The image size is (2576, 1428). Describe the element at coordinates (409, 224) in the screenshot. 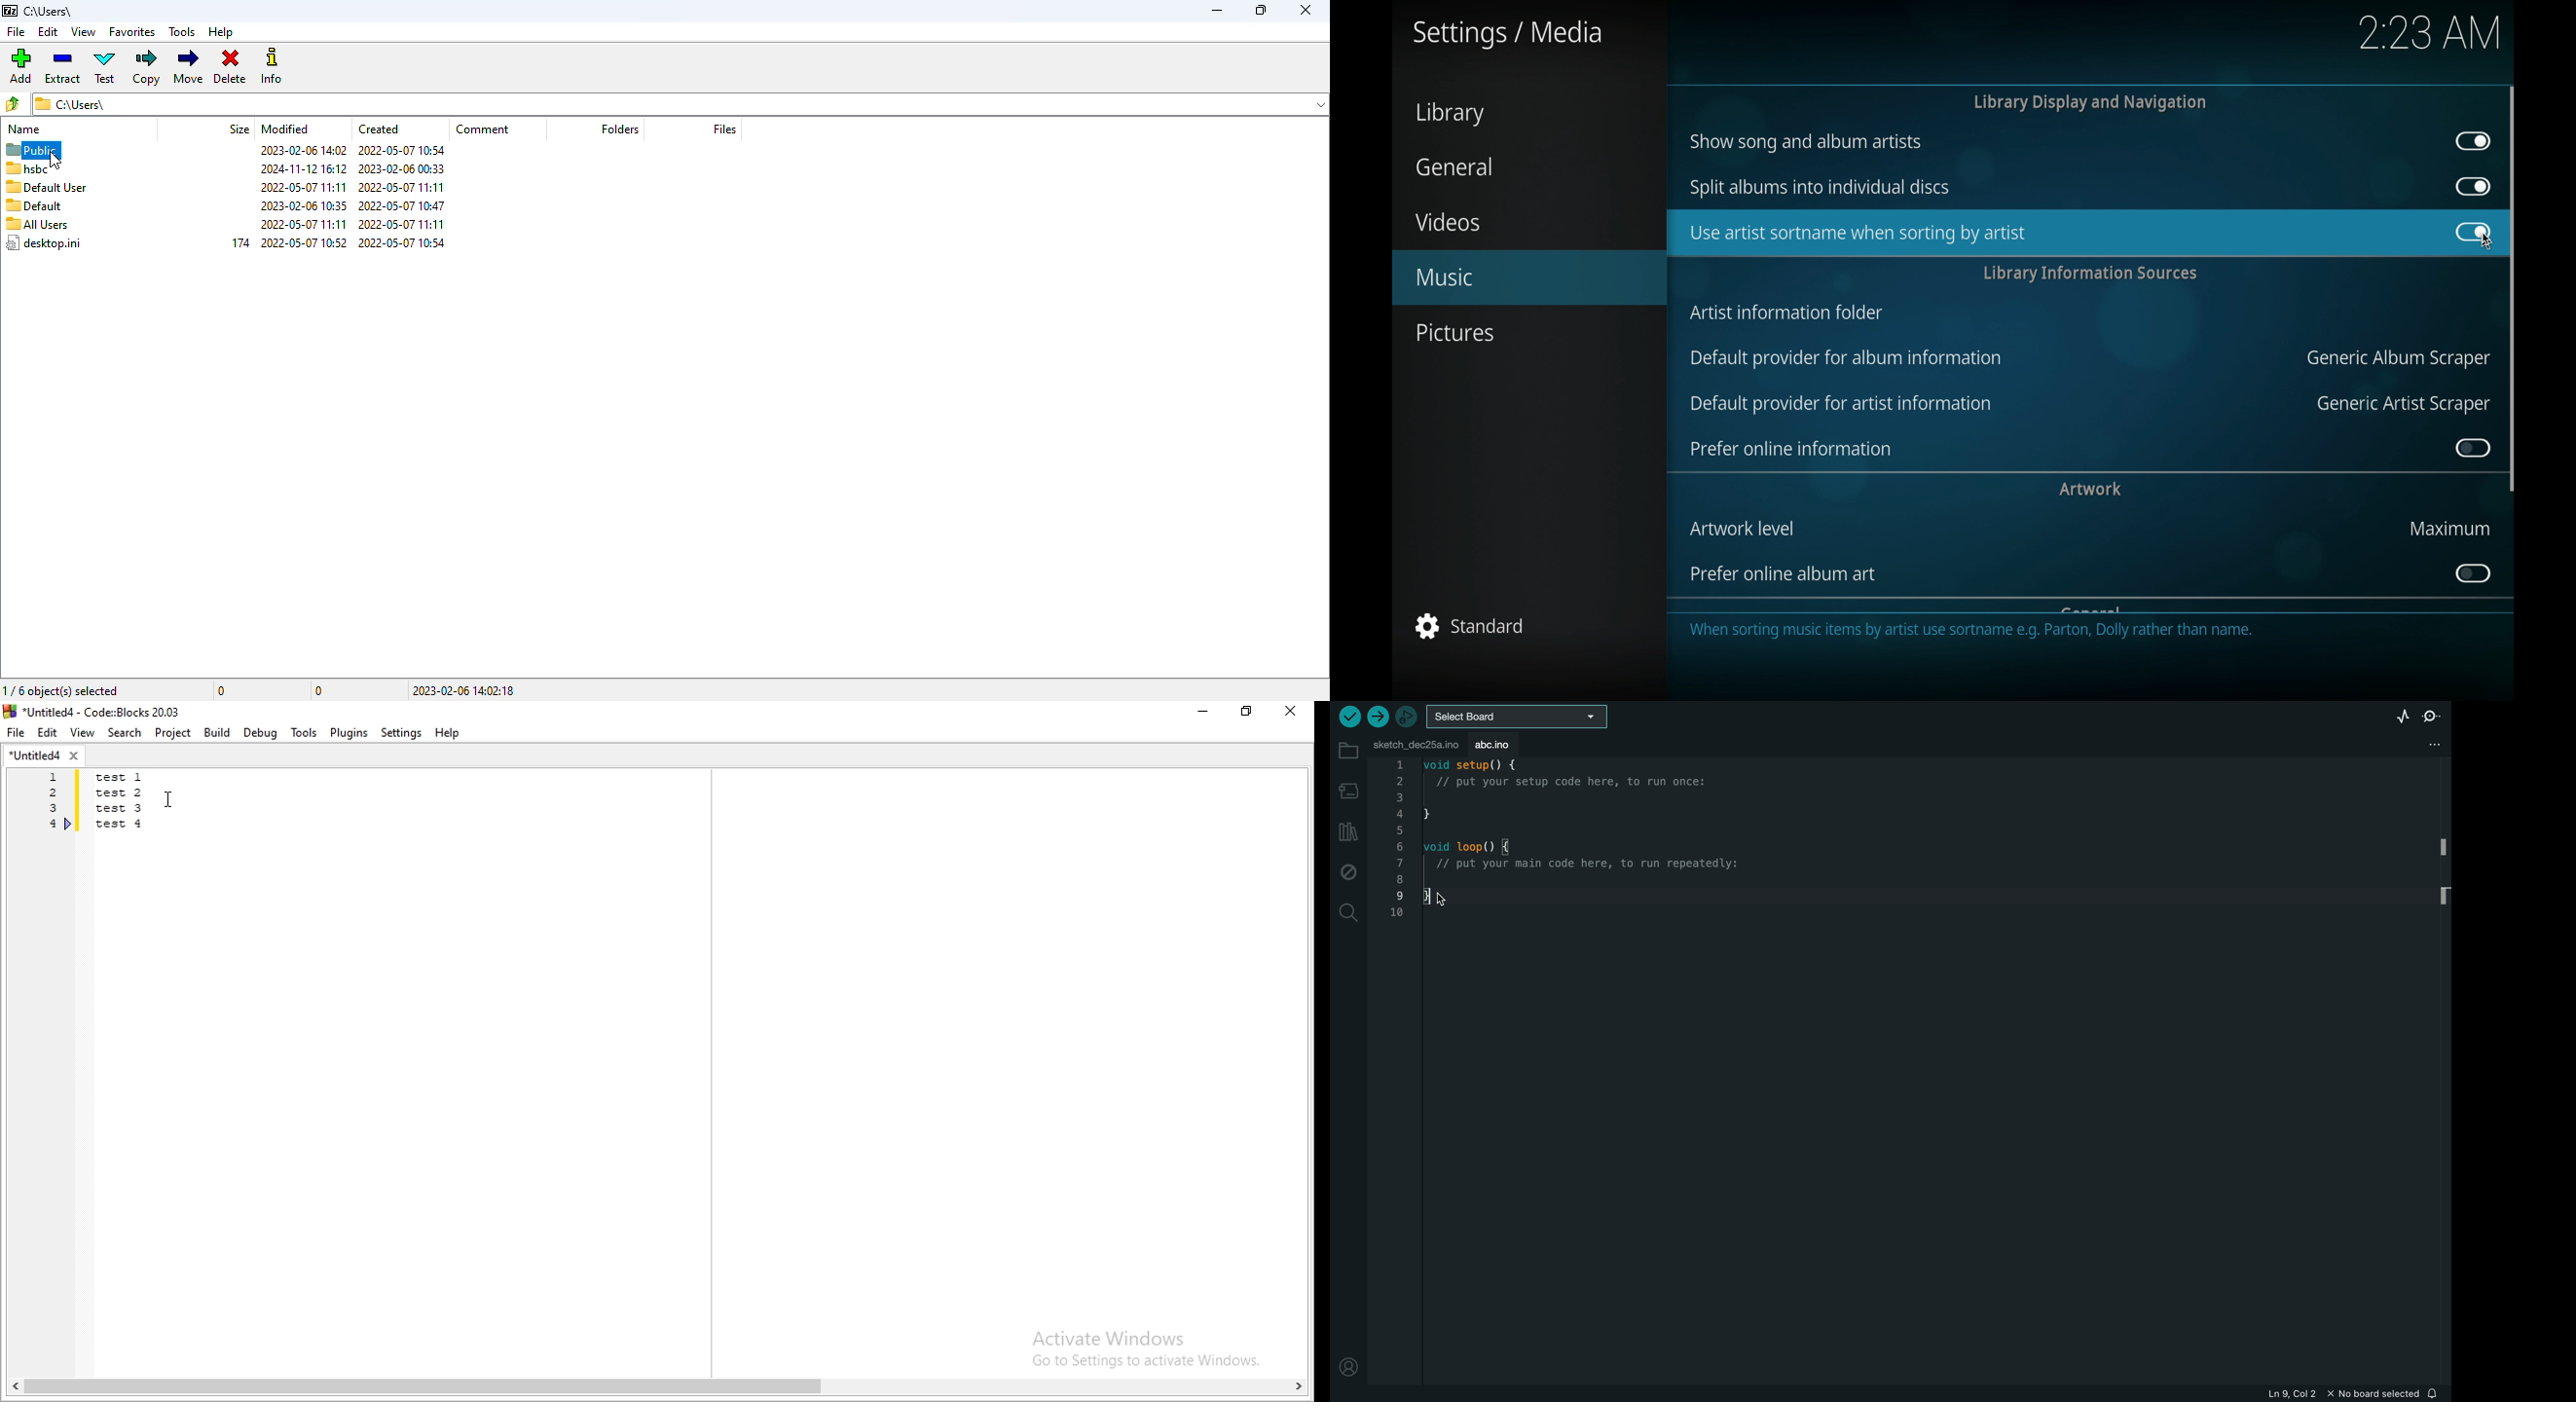

I see ` 2022-05-07 11:11` at that location.